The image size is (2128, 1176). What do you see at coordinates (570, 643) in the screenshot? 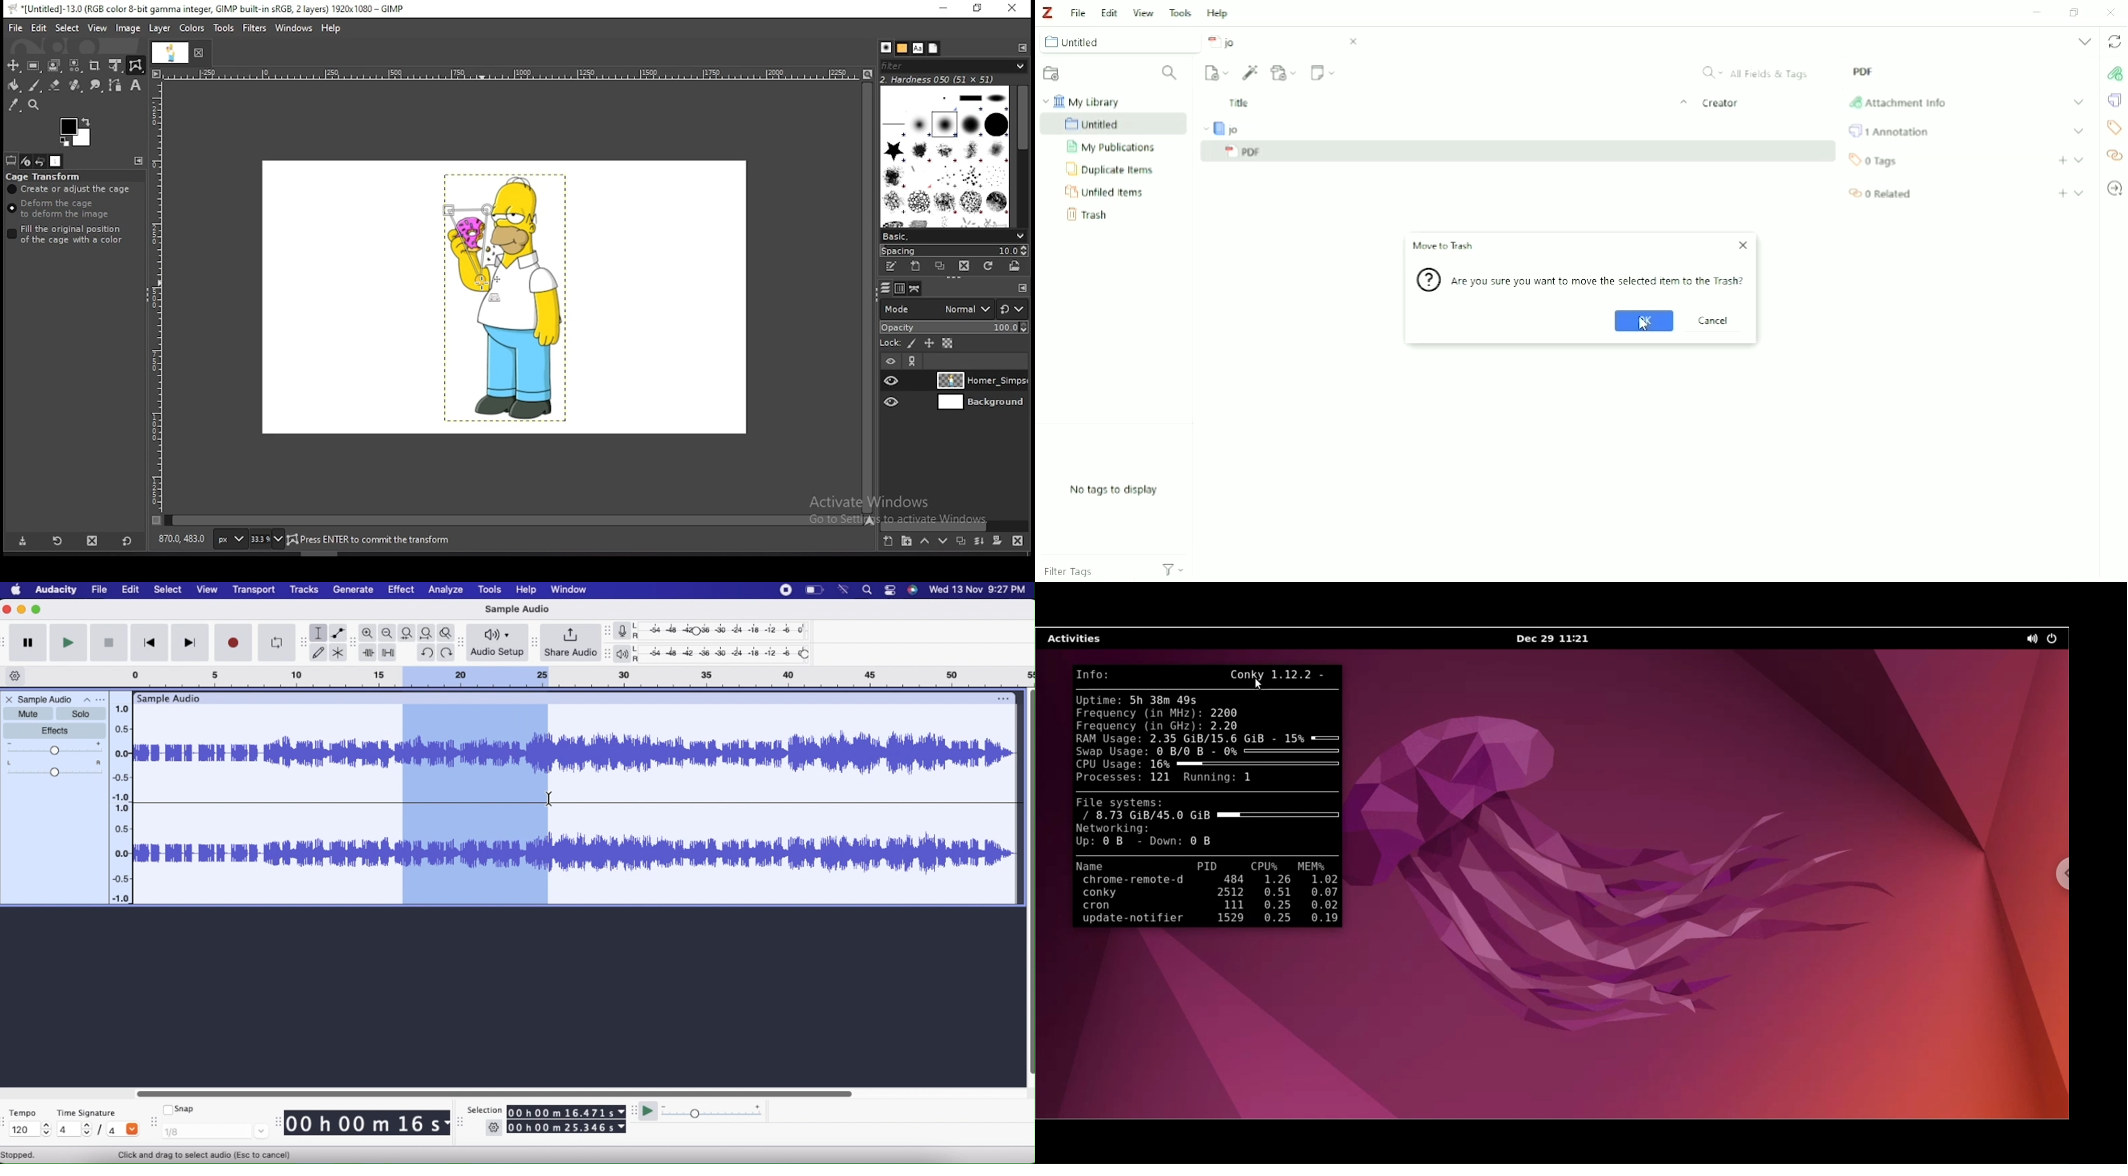
I see `Share Audio` at bounding box center [570, 643].